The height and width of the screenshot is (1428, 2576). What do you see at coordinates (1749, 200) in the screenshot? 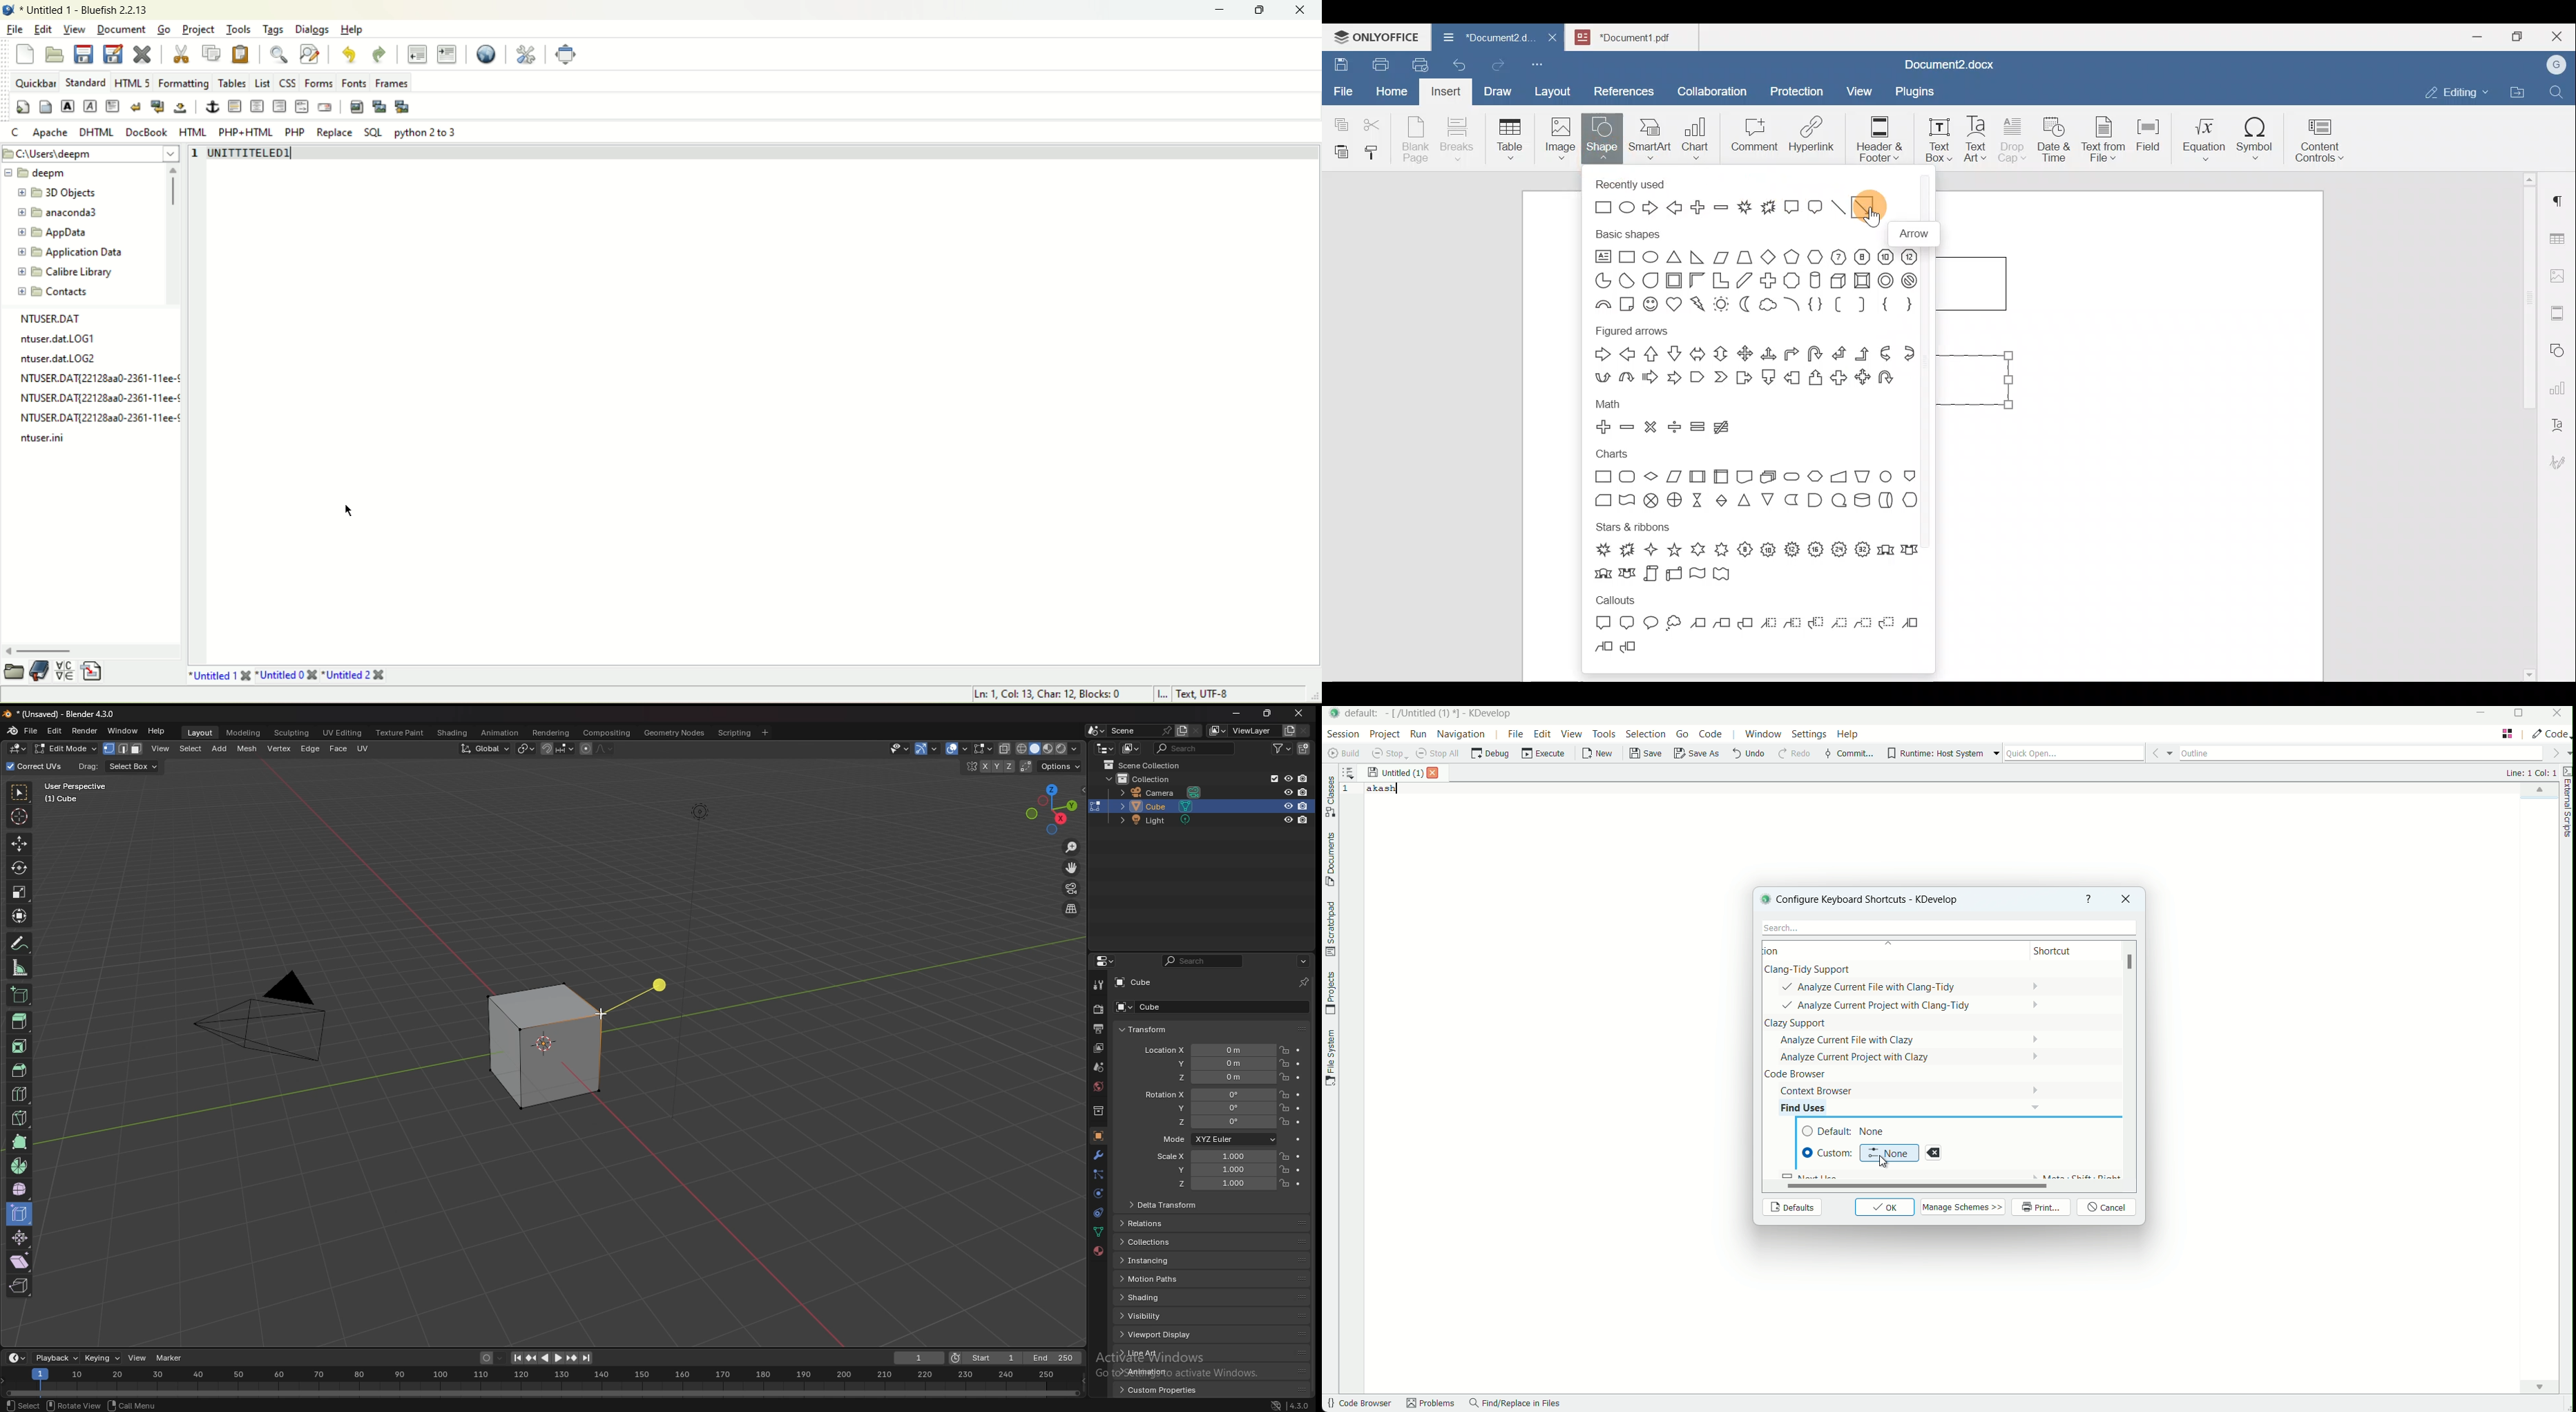
I see `Recently used shapes` at bounding box center [1749, 200].